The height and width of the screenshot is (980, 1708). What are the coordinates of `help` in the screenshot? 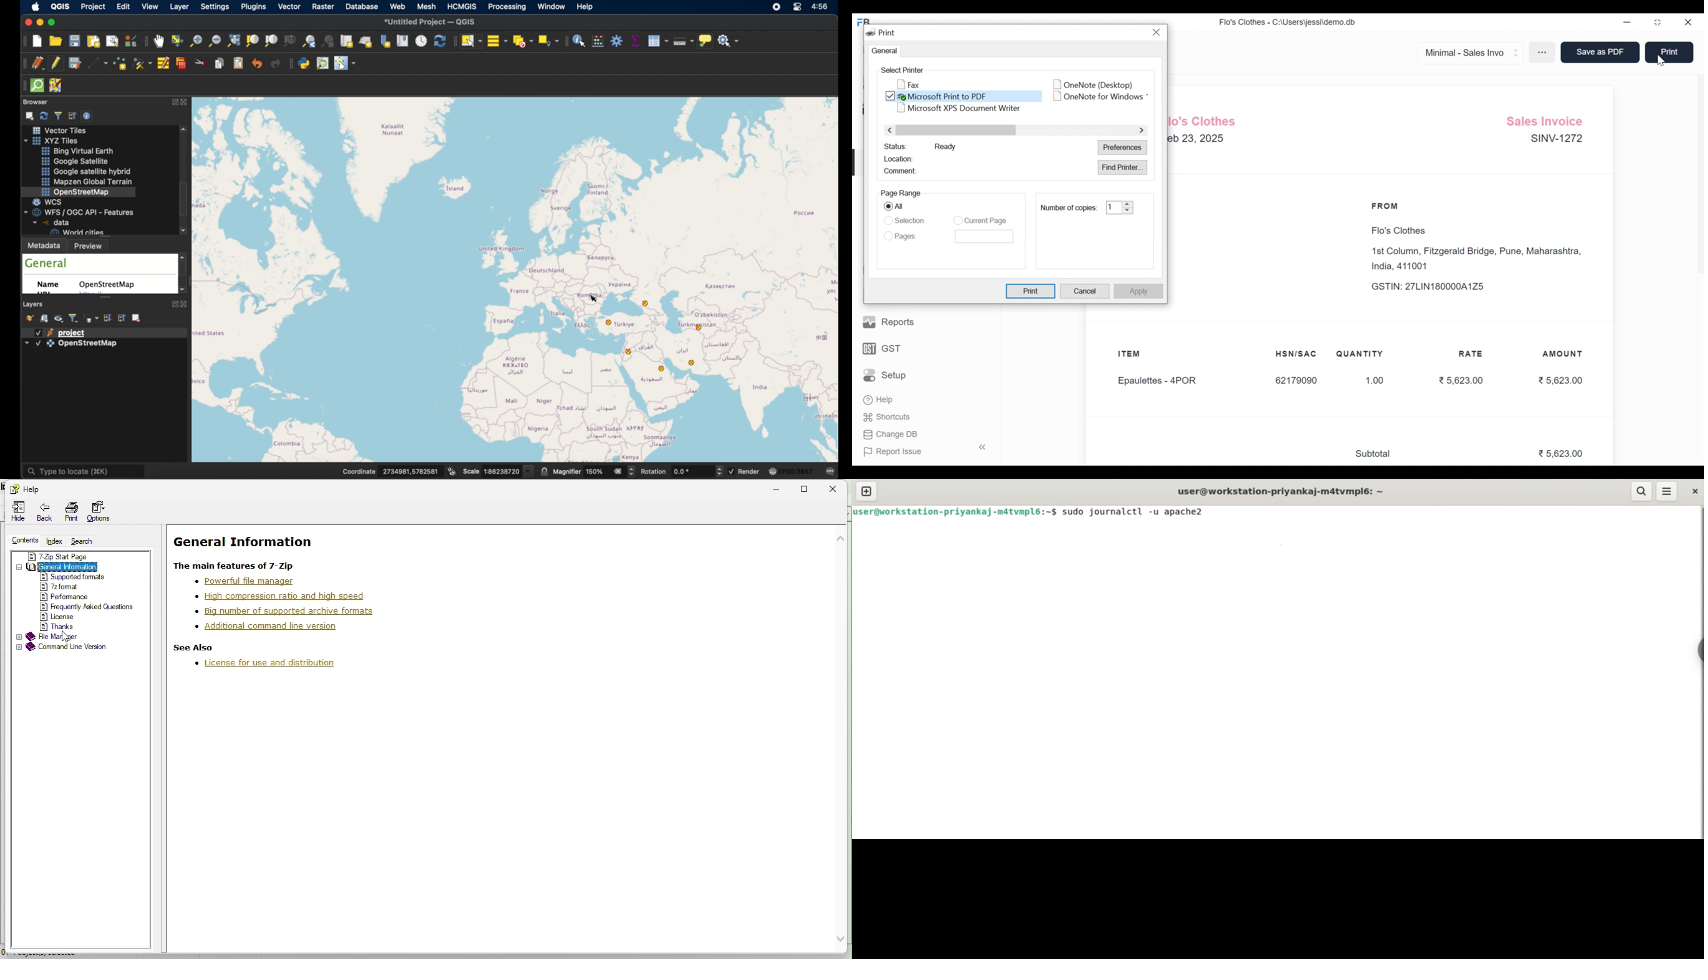 It's located at (585, 7).